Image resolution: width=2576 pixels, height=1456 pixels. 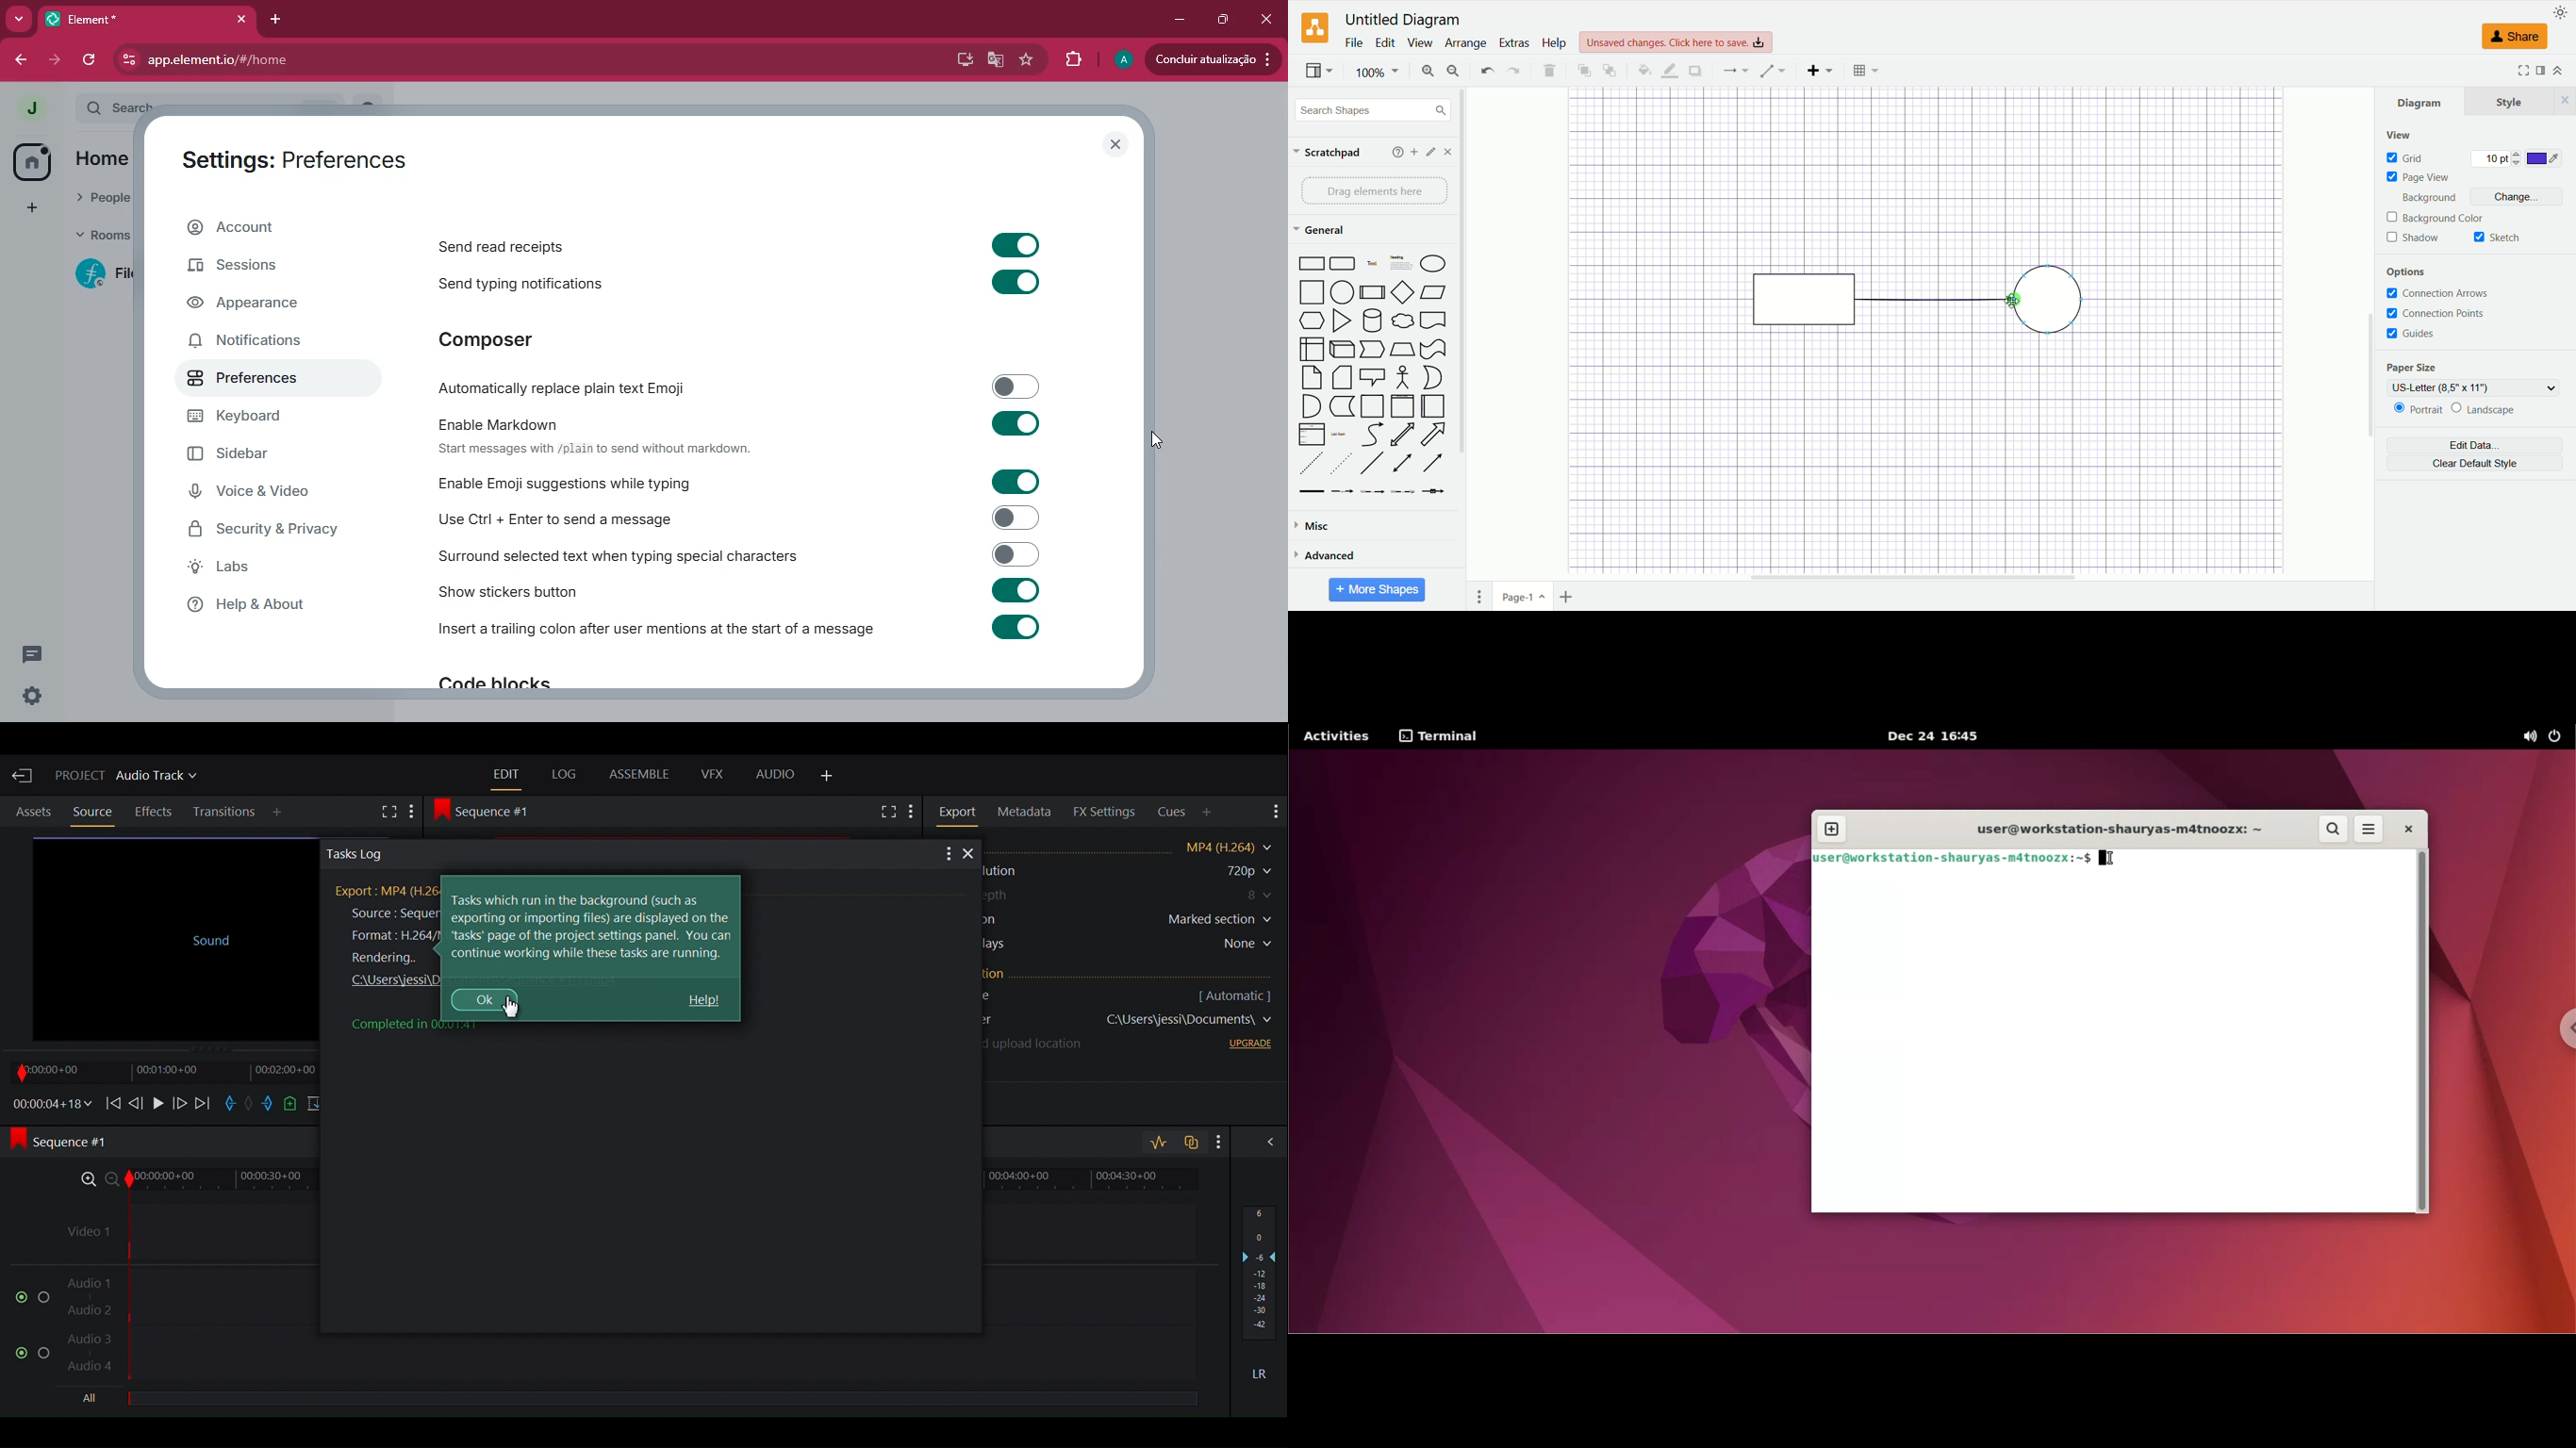 I want to click on paper size, so click(x=2413, y=368).